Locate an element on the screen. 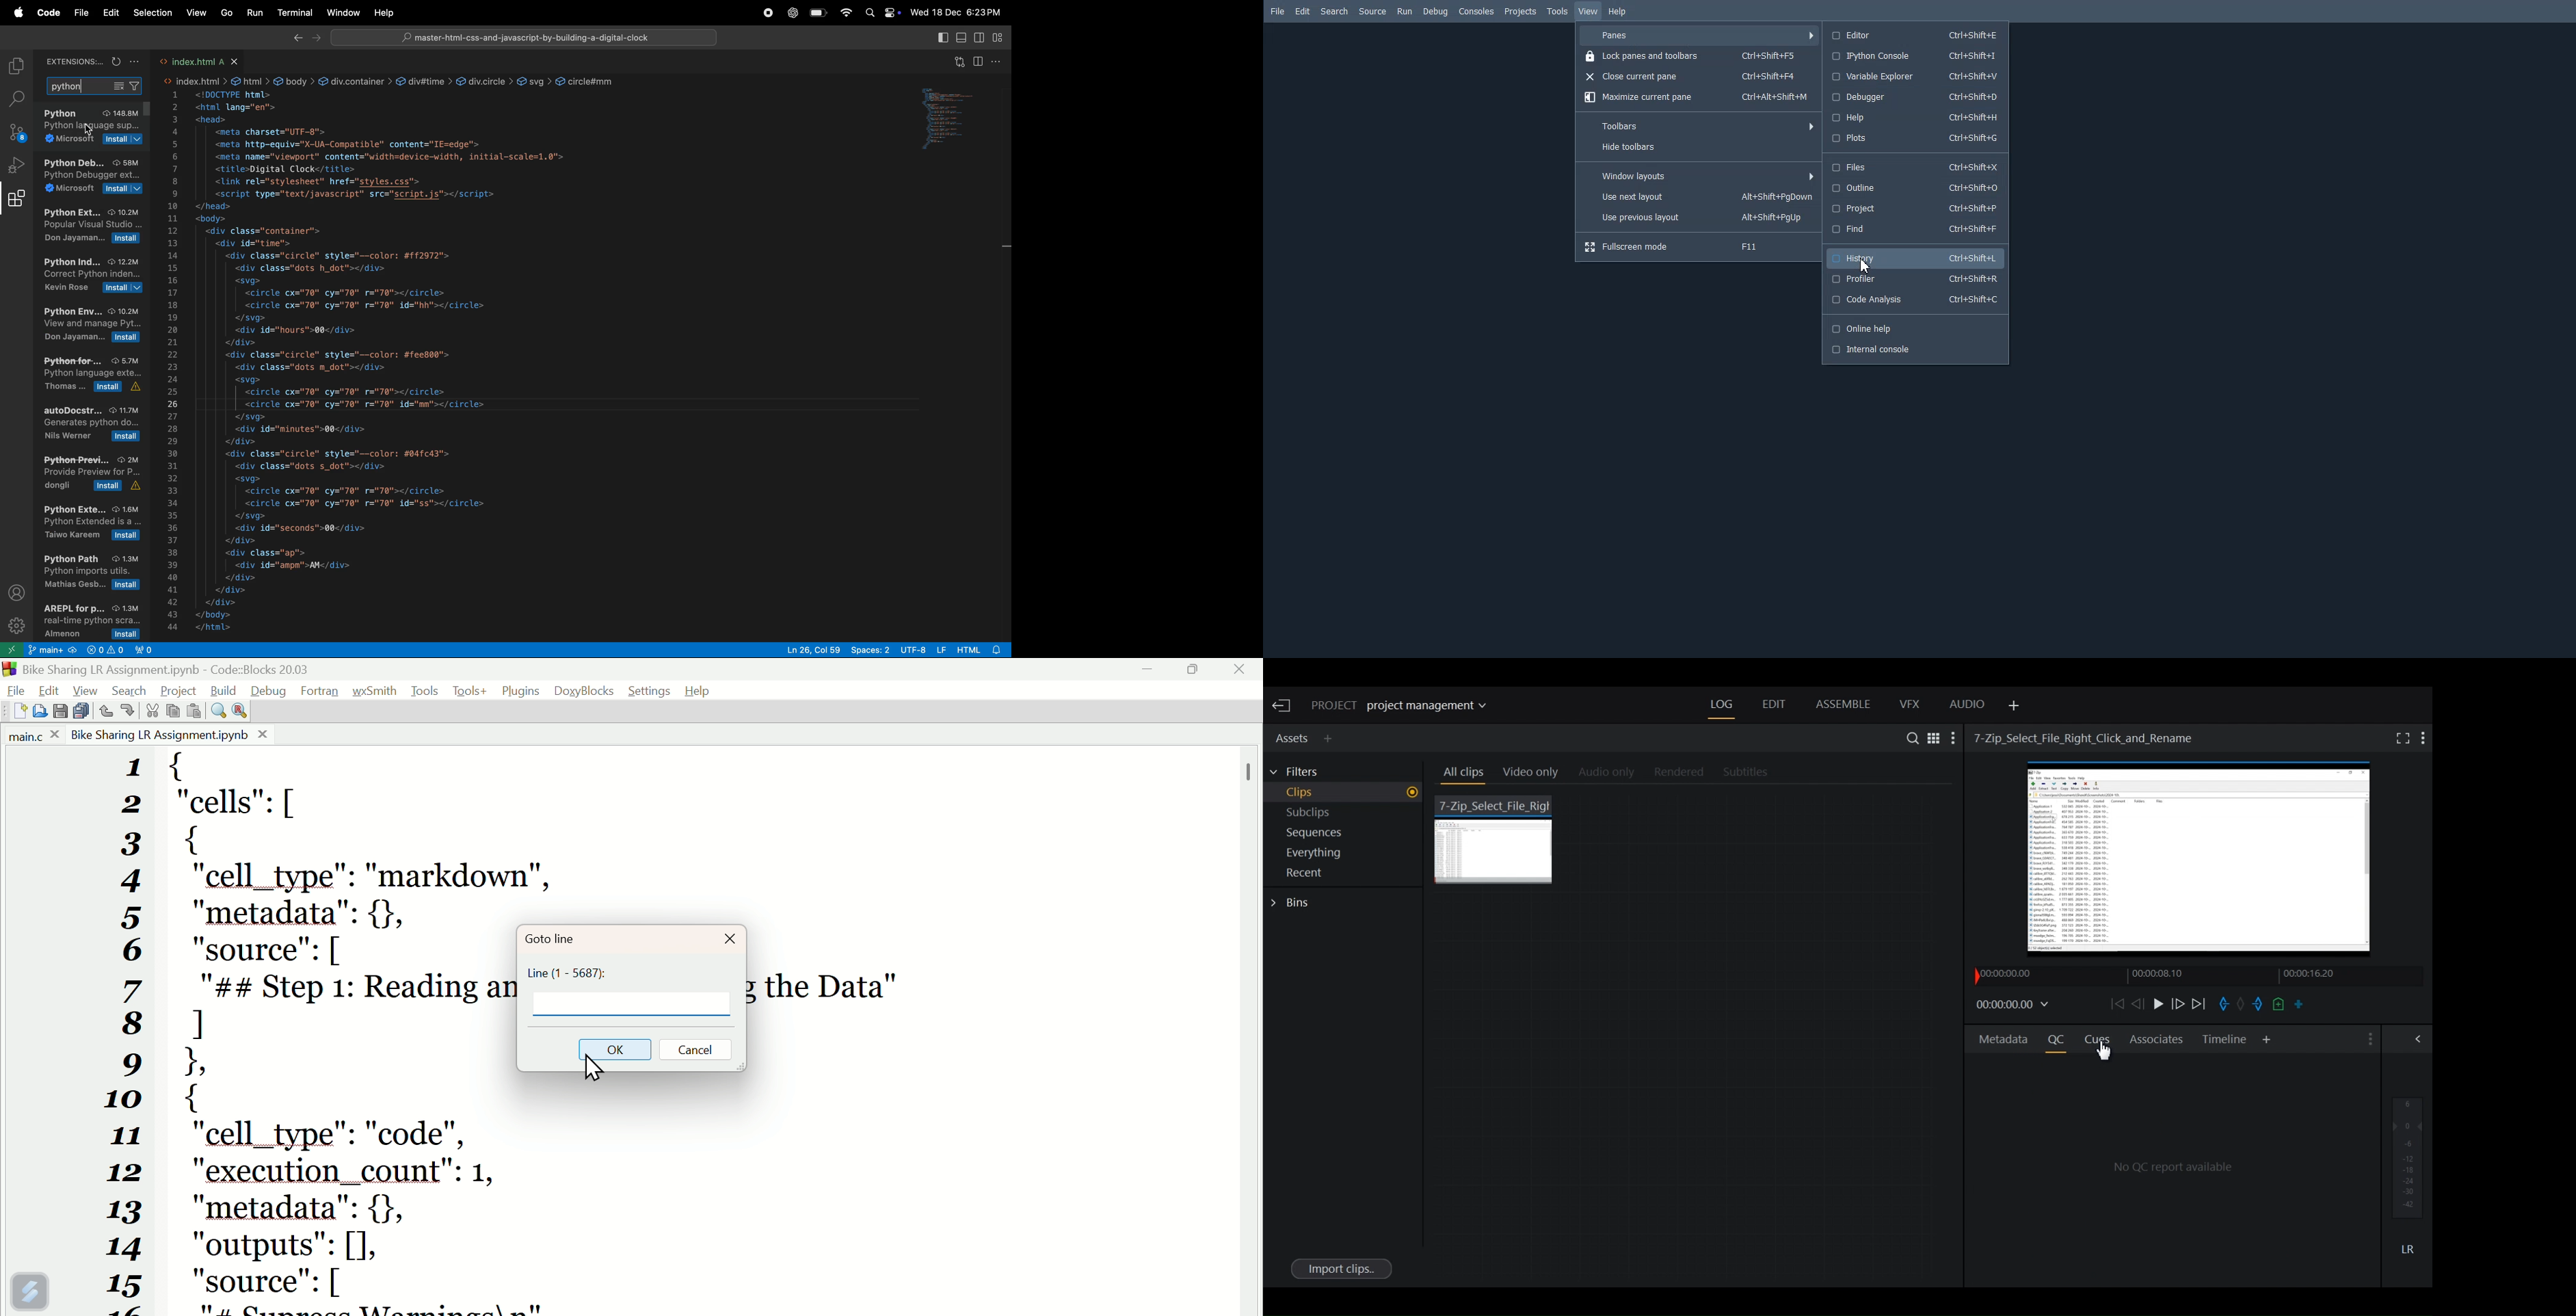  Find is located at coordinates (215, 710).